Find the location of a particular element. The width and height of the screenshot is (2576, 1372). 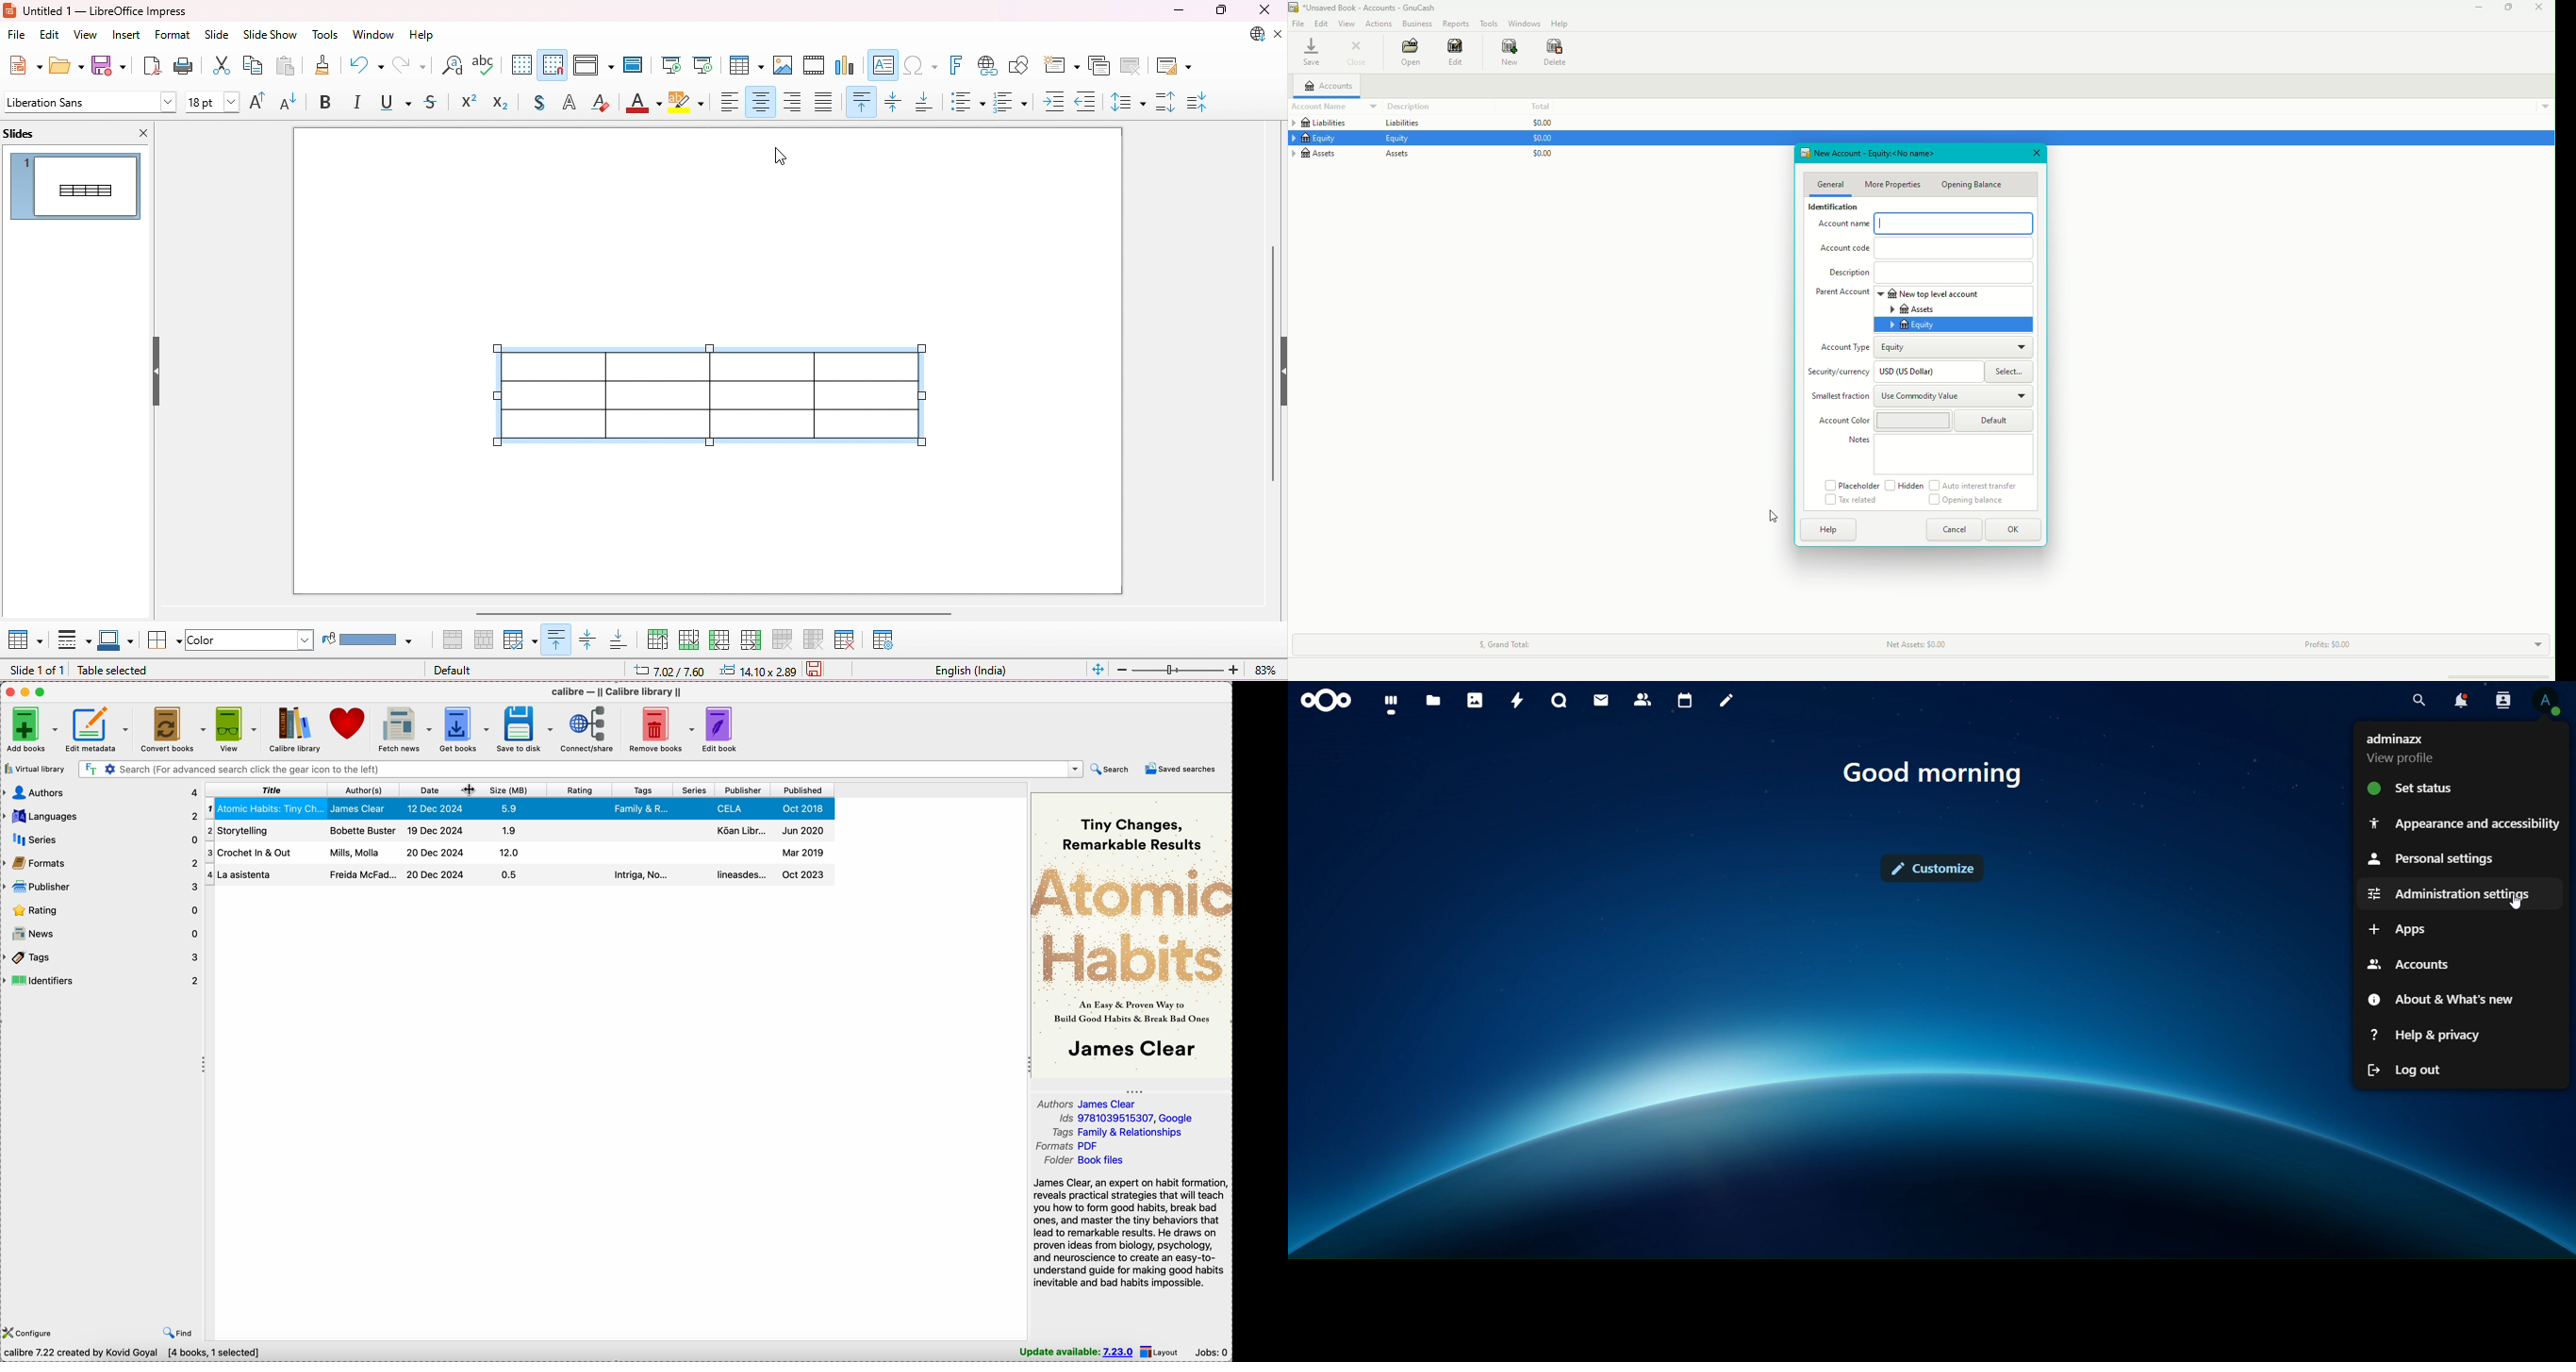

table selected is located at coordinates (122, 672).